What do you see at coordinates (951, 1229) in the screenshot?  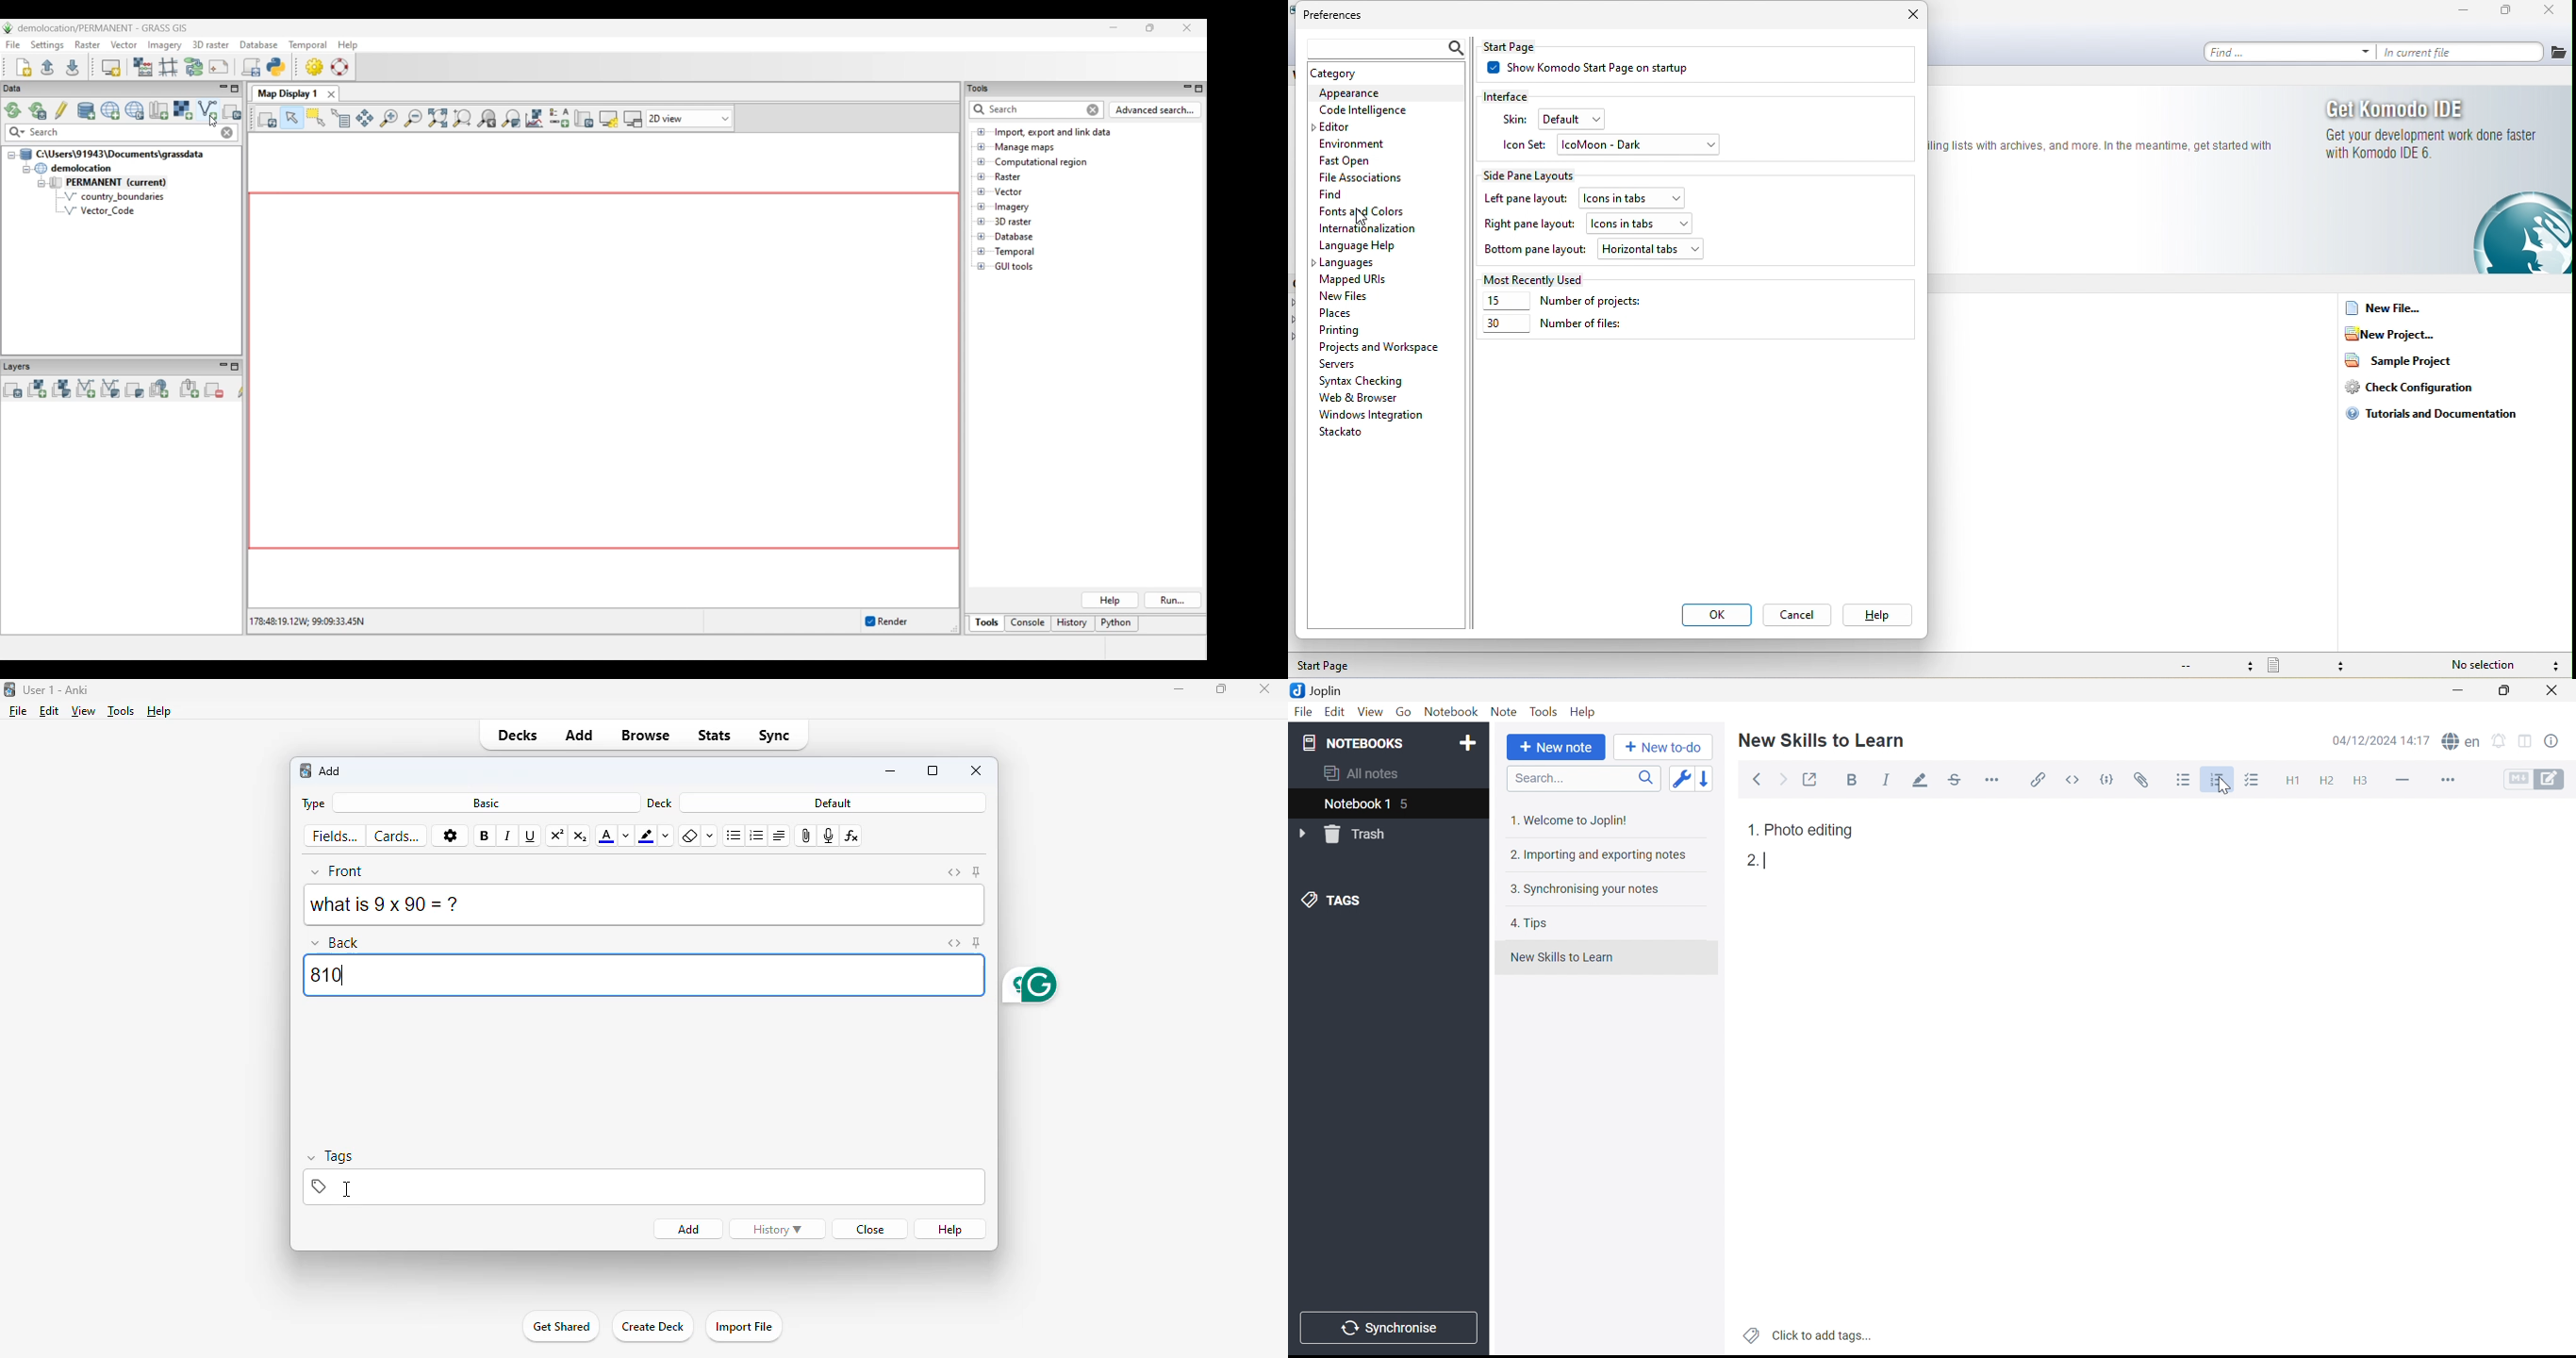 I see `help` at bounding box center [951, 1229].